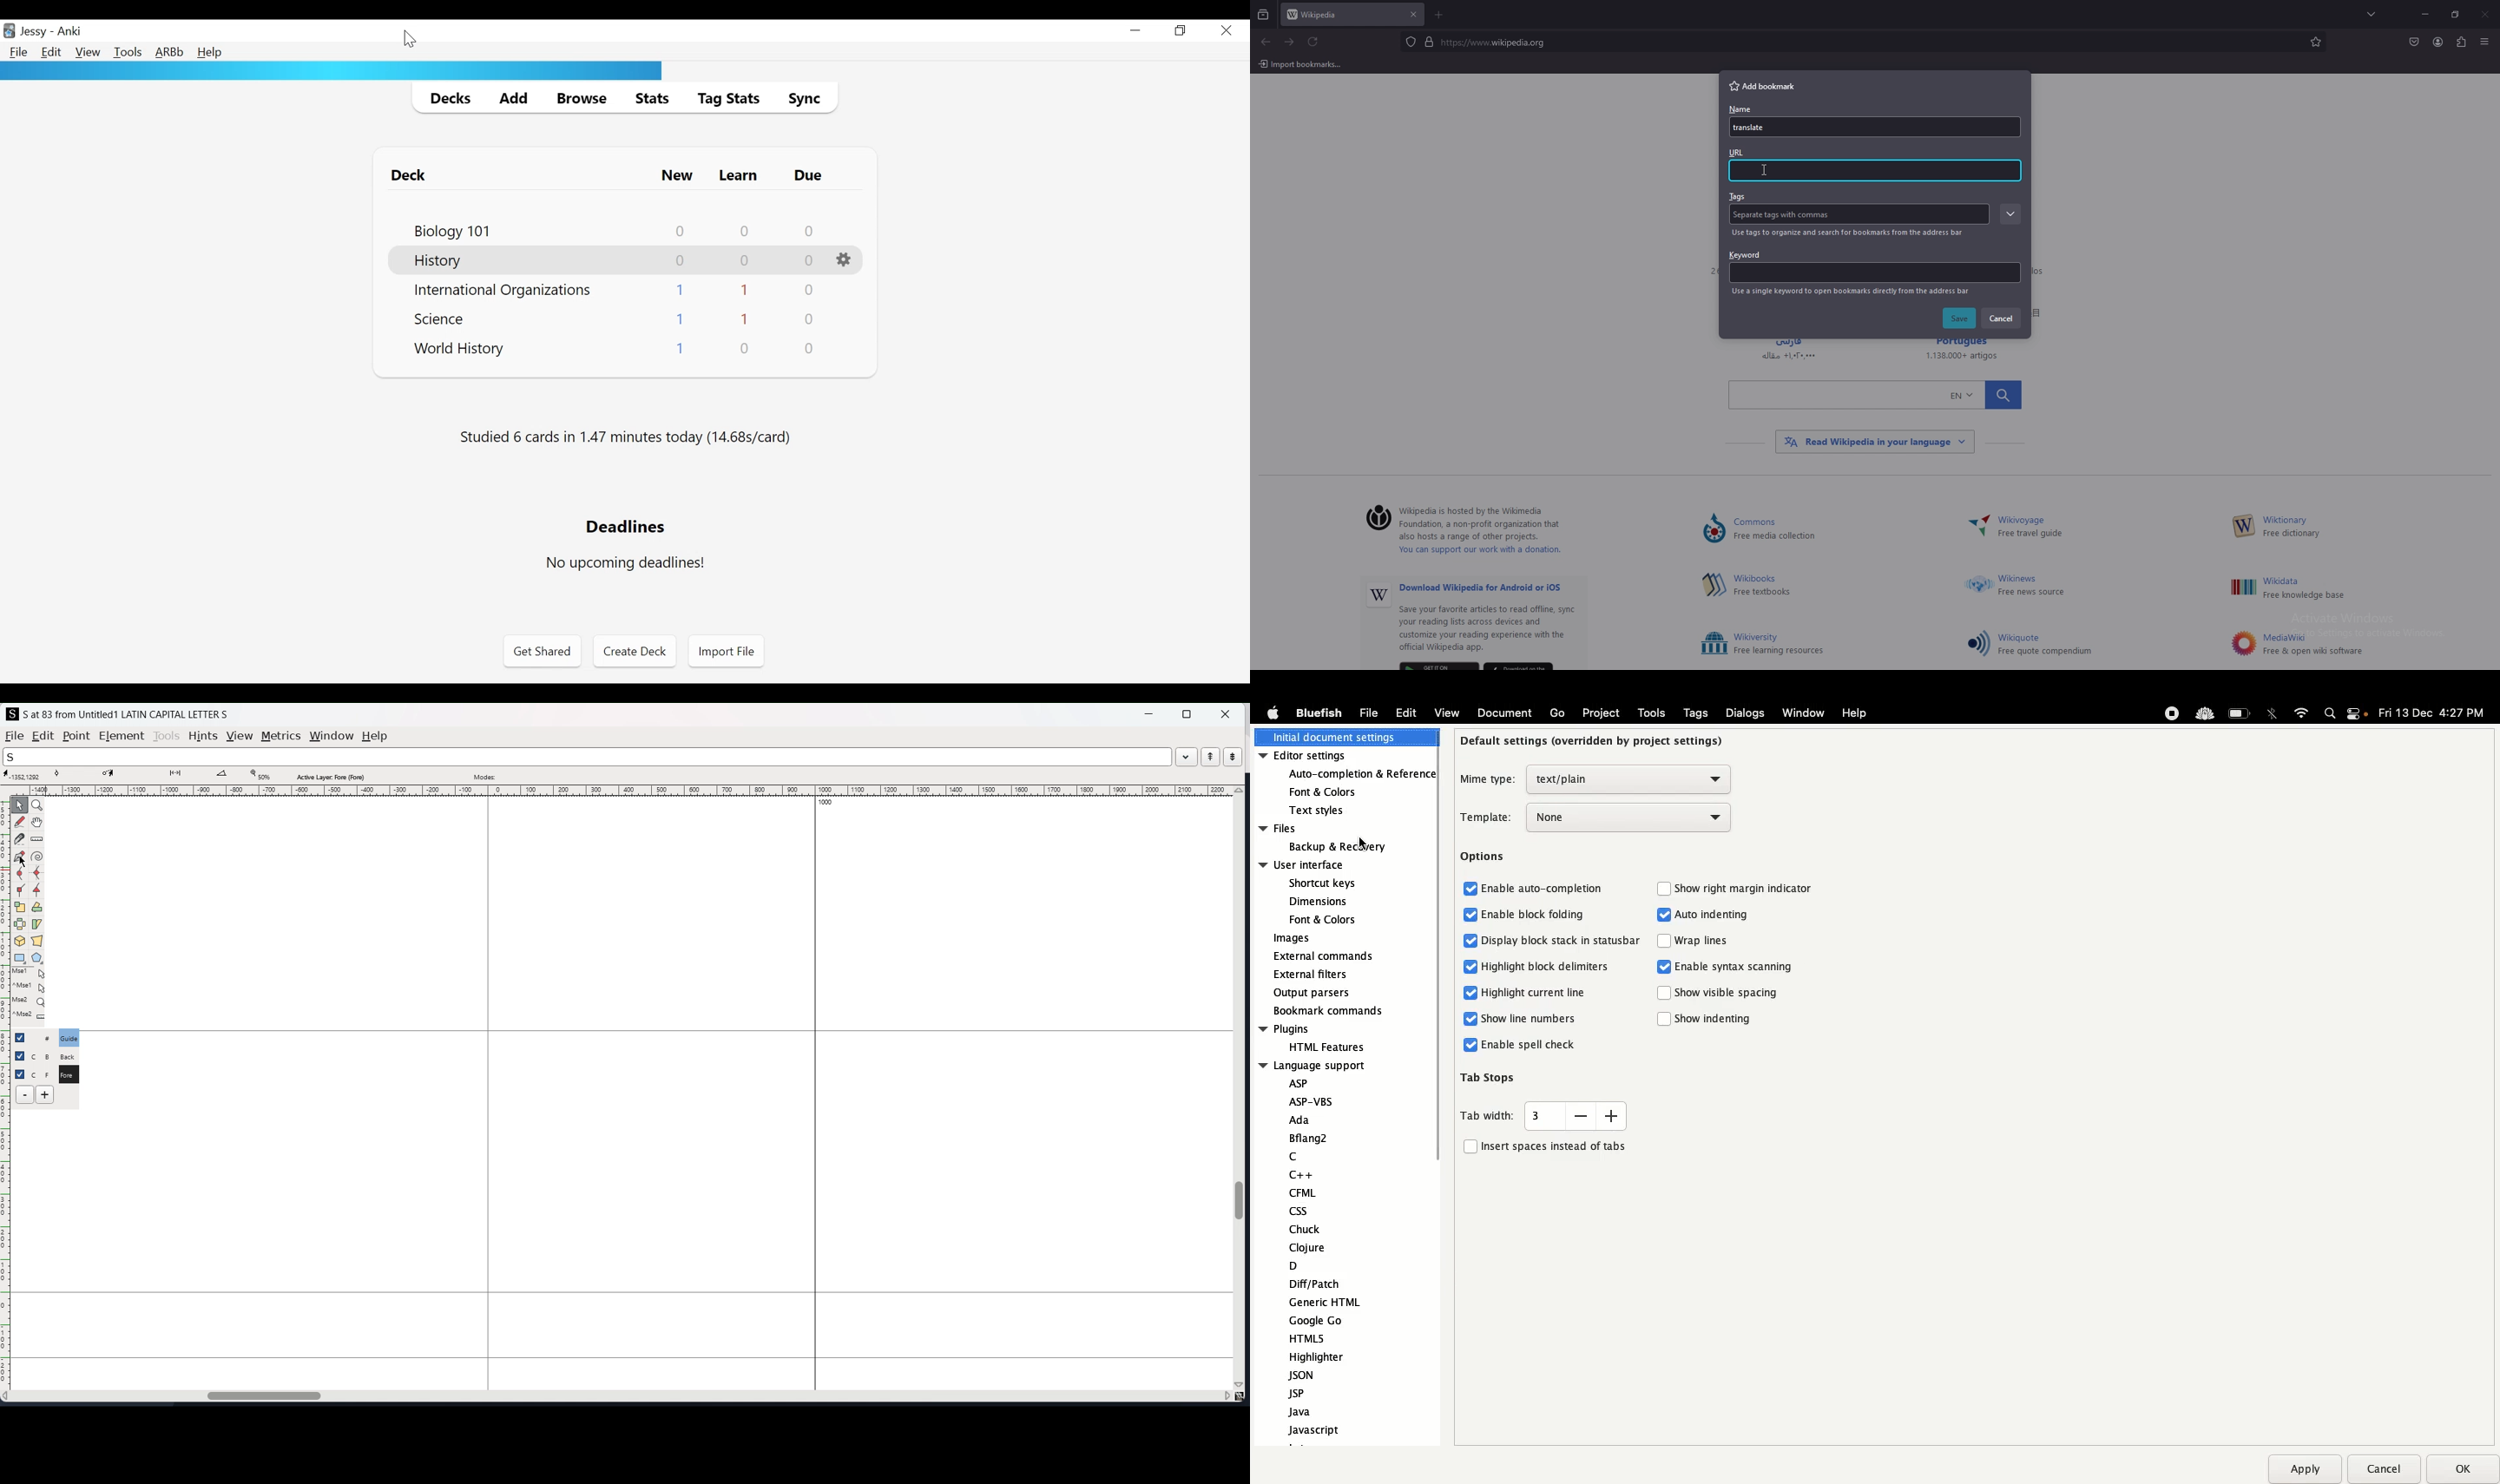 This screenshot has width=2520, height=1484. What do you see at coordinates (281, 736) in the screenshot?
I see `metrics` at bounding box center [281, 736].